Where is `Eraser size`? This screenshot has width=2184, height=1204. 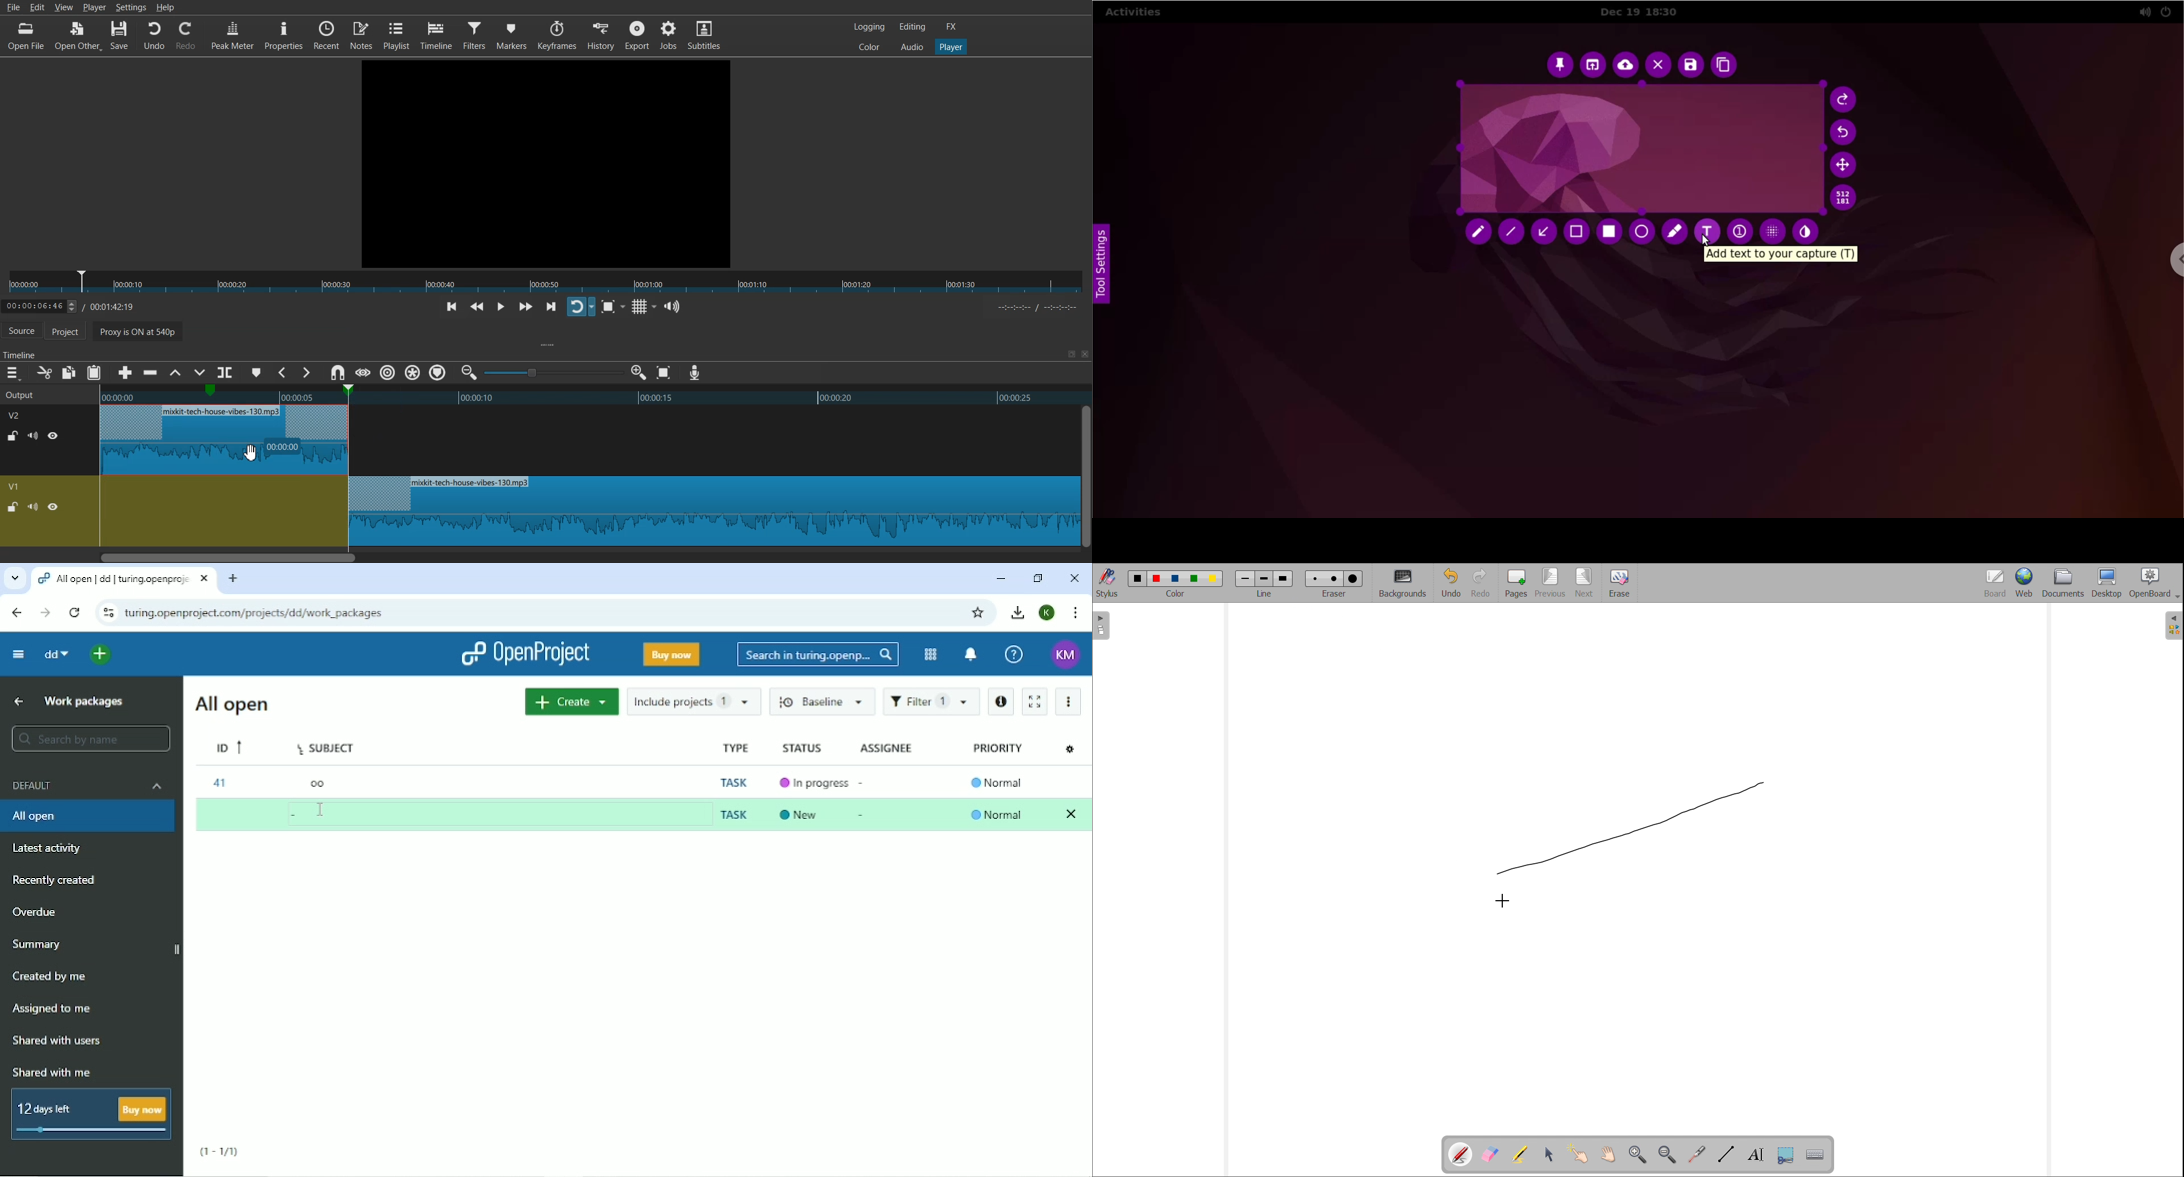 Eraser size is located at coordinates (1316, 578).